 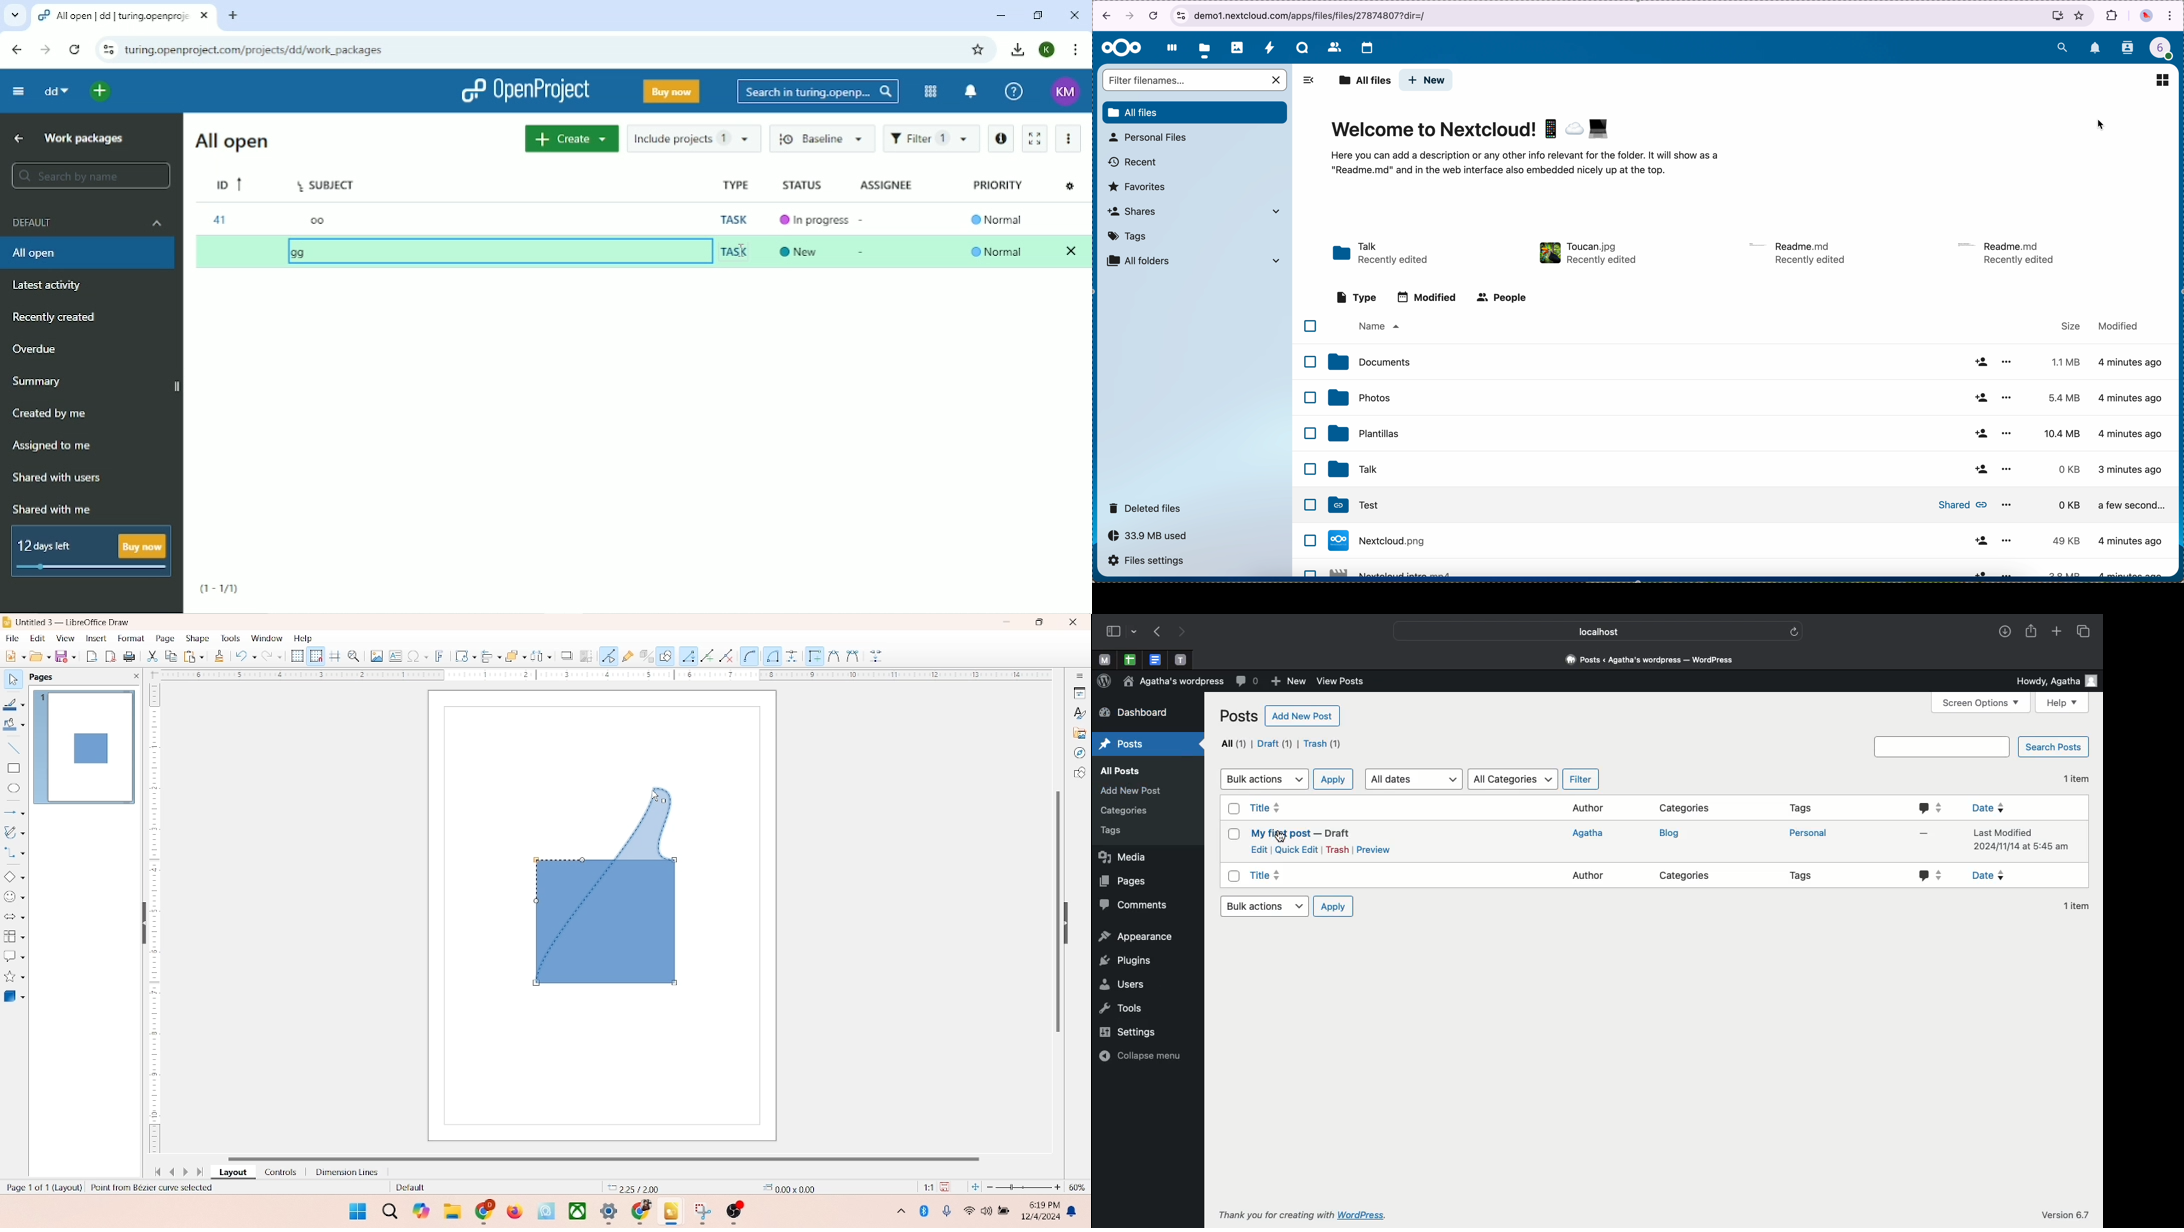 I want to click on more options, so click(x=2005, y=540).